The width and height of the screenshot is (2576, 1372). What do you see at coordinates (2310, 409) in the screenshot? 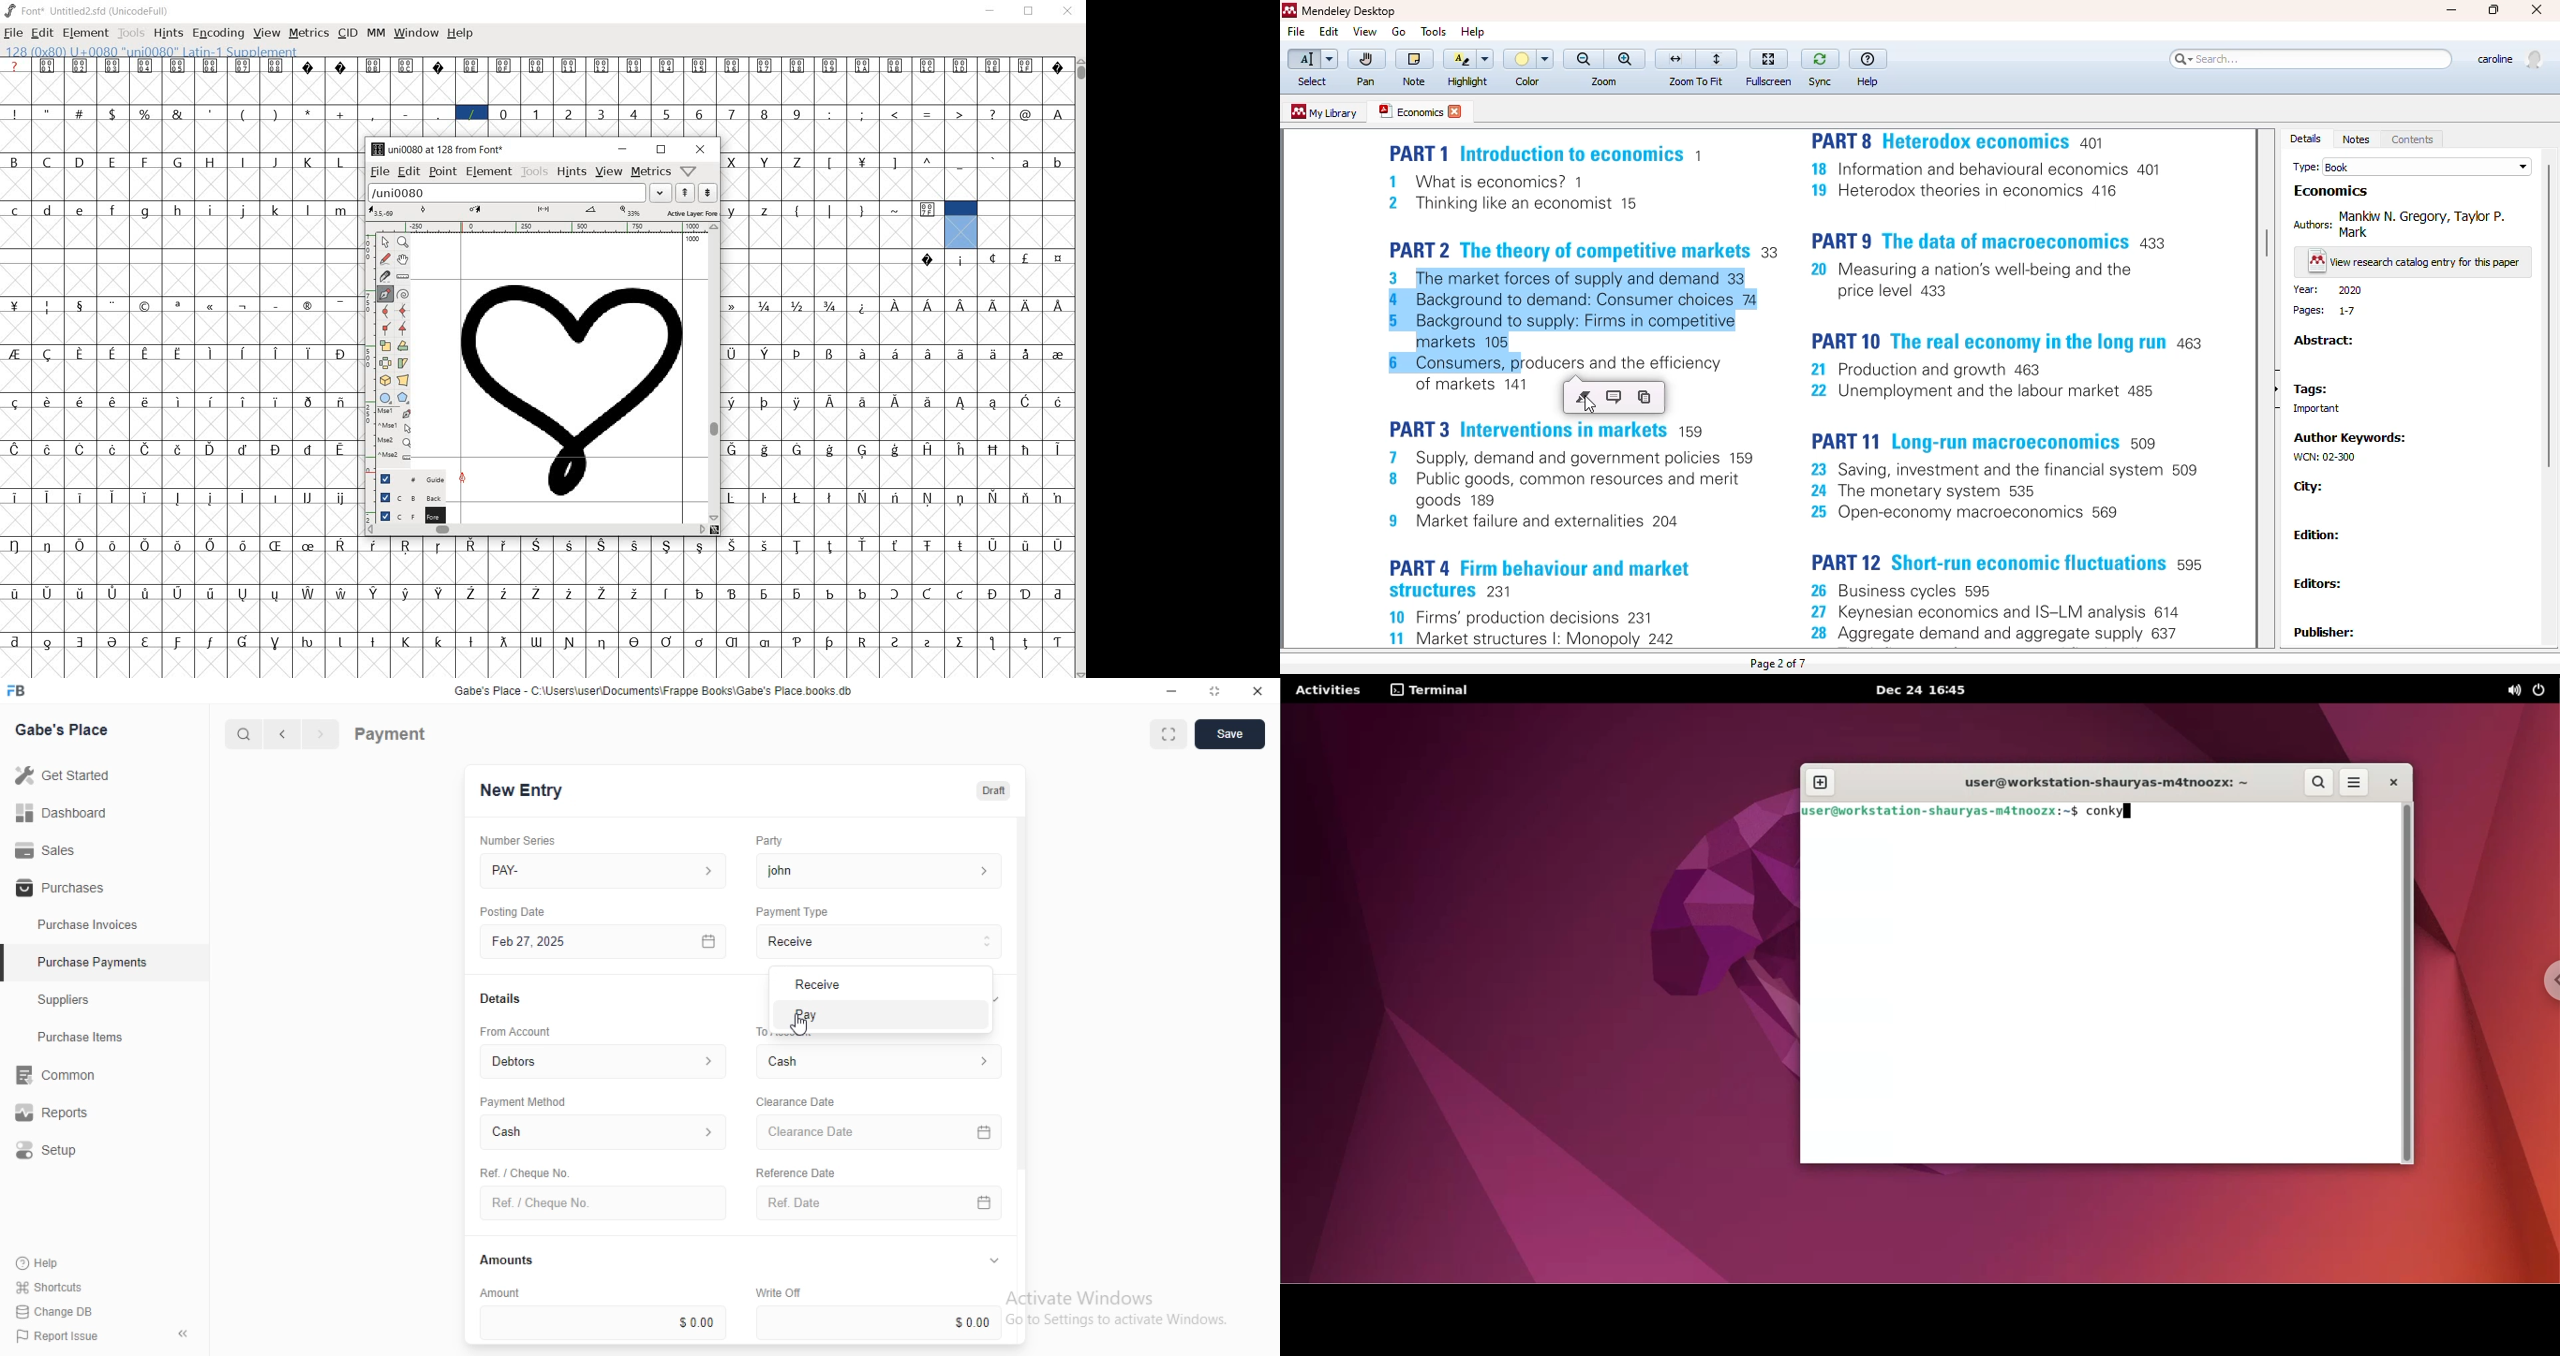
I see `important` at bounding box center [2310, 409].